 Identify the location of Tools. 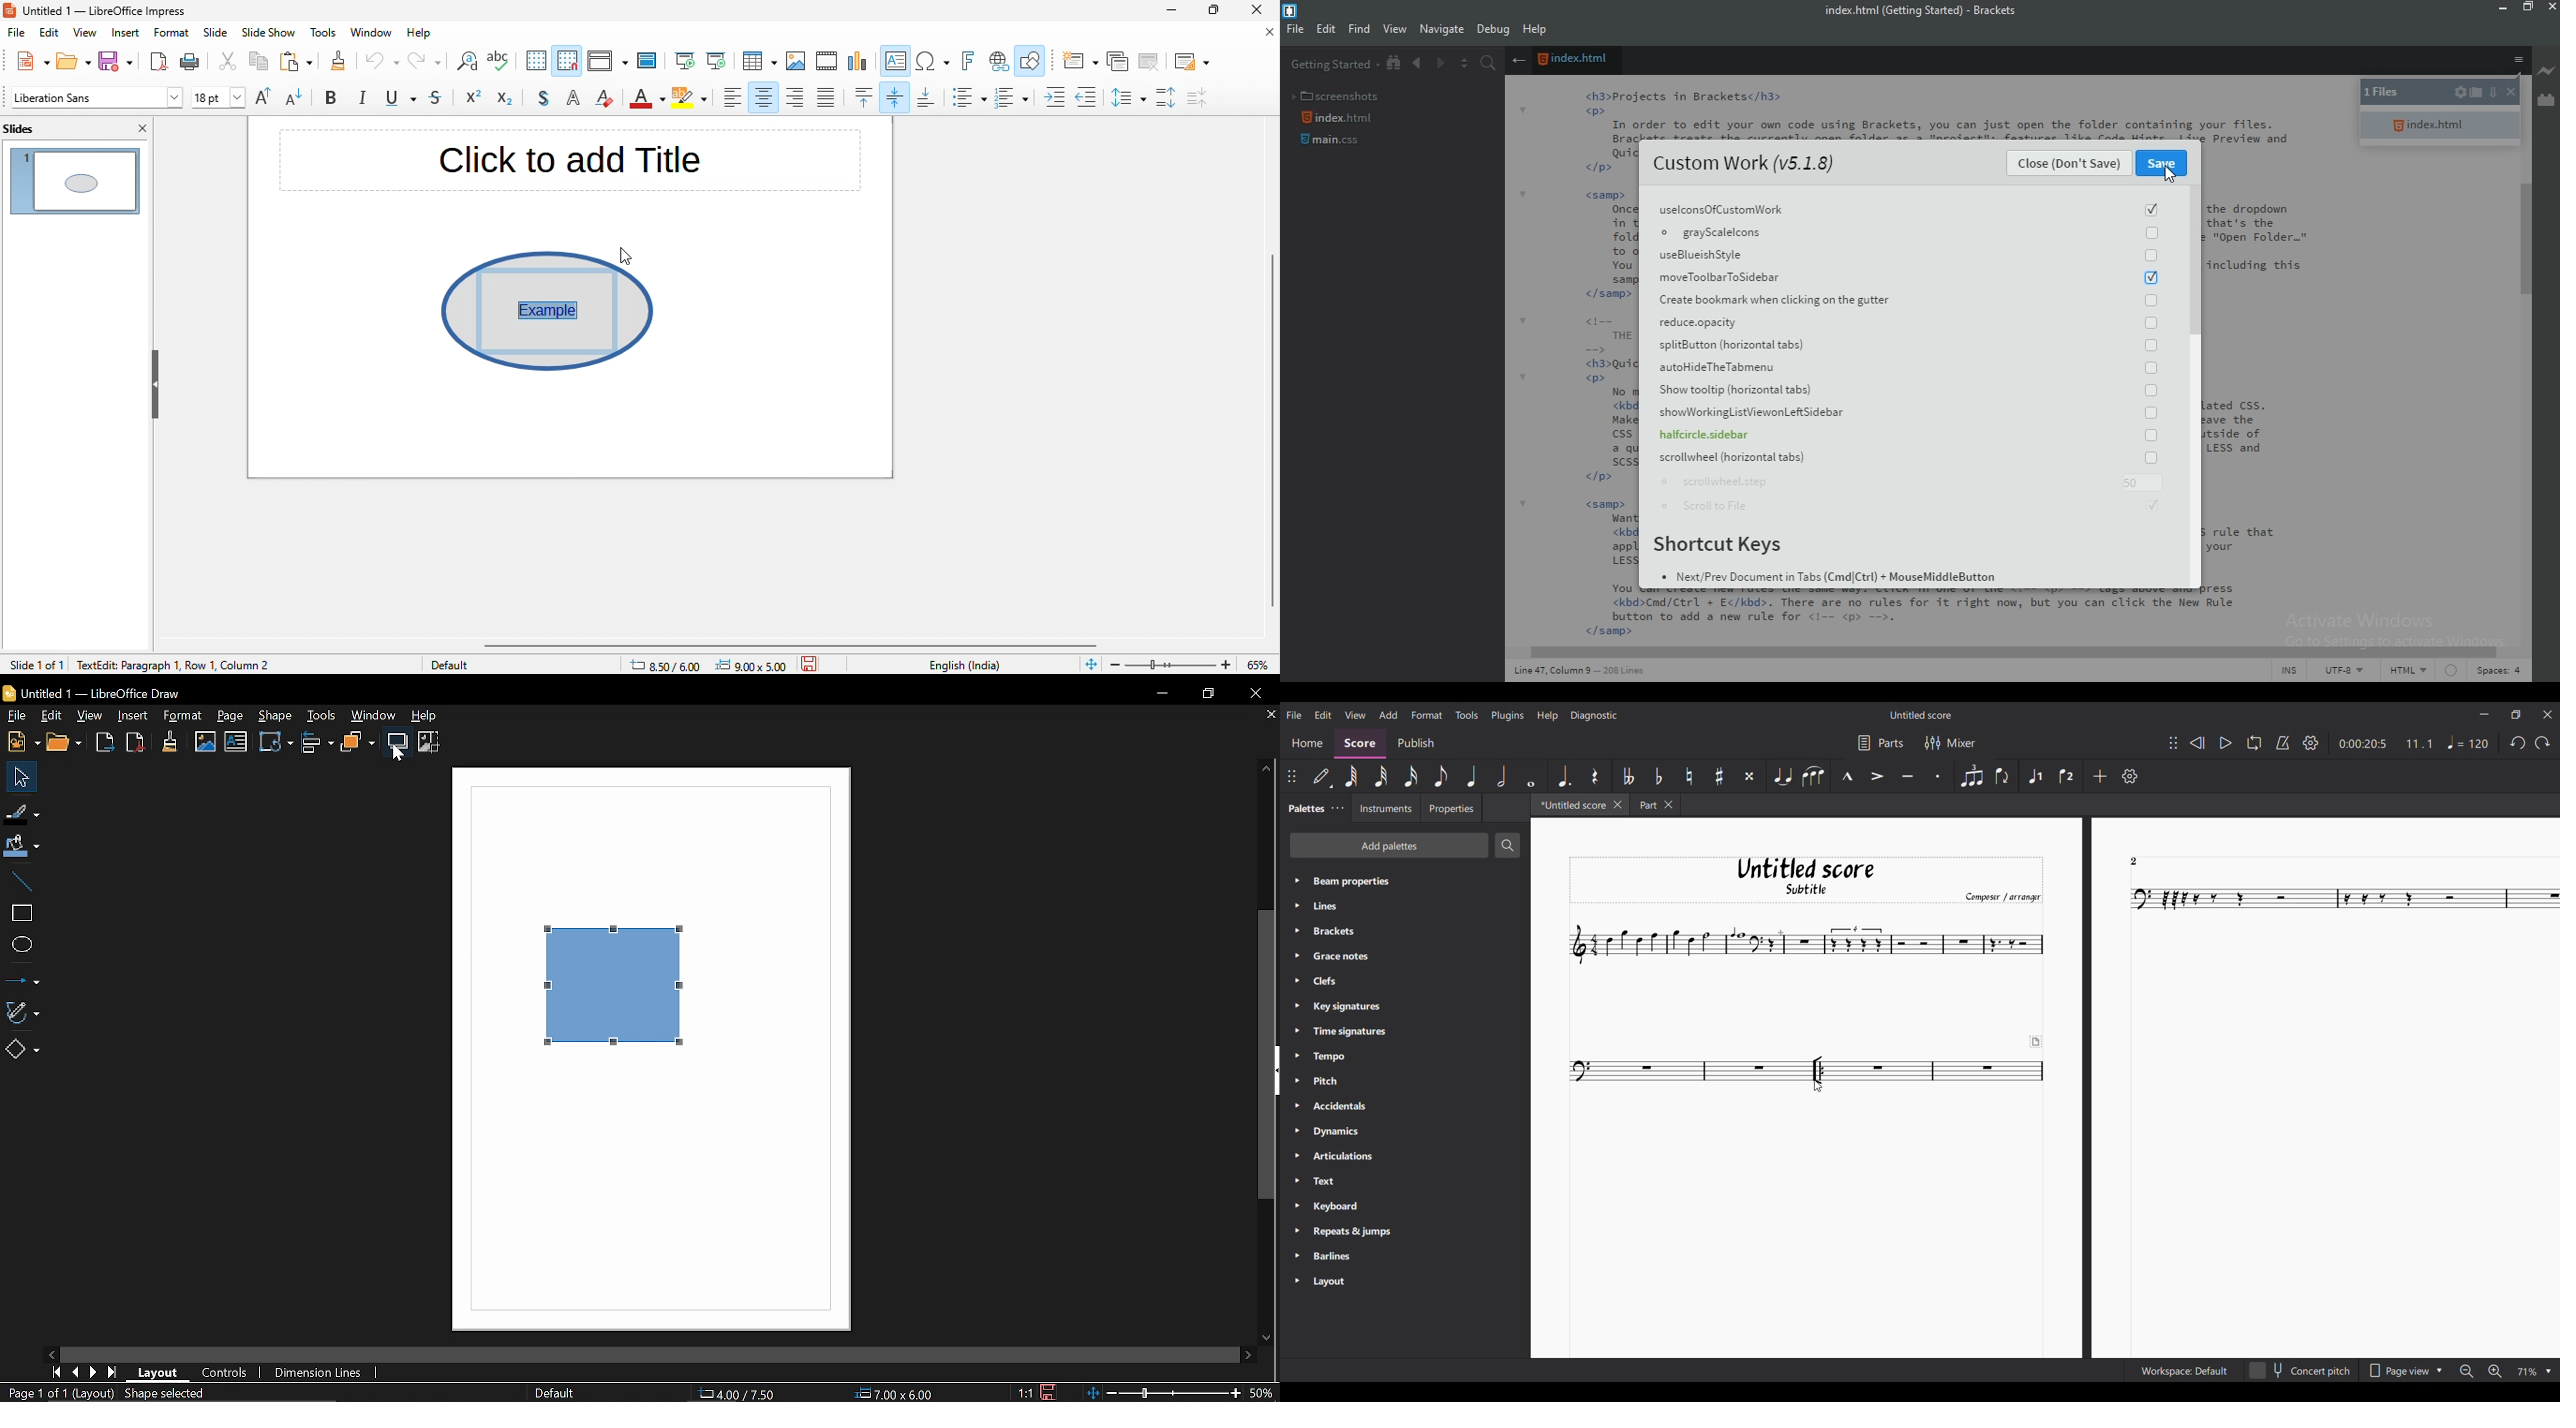
(322, 715).